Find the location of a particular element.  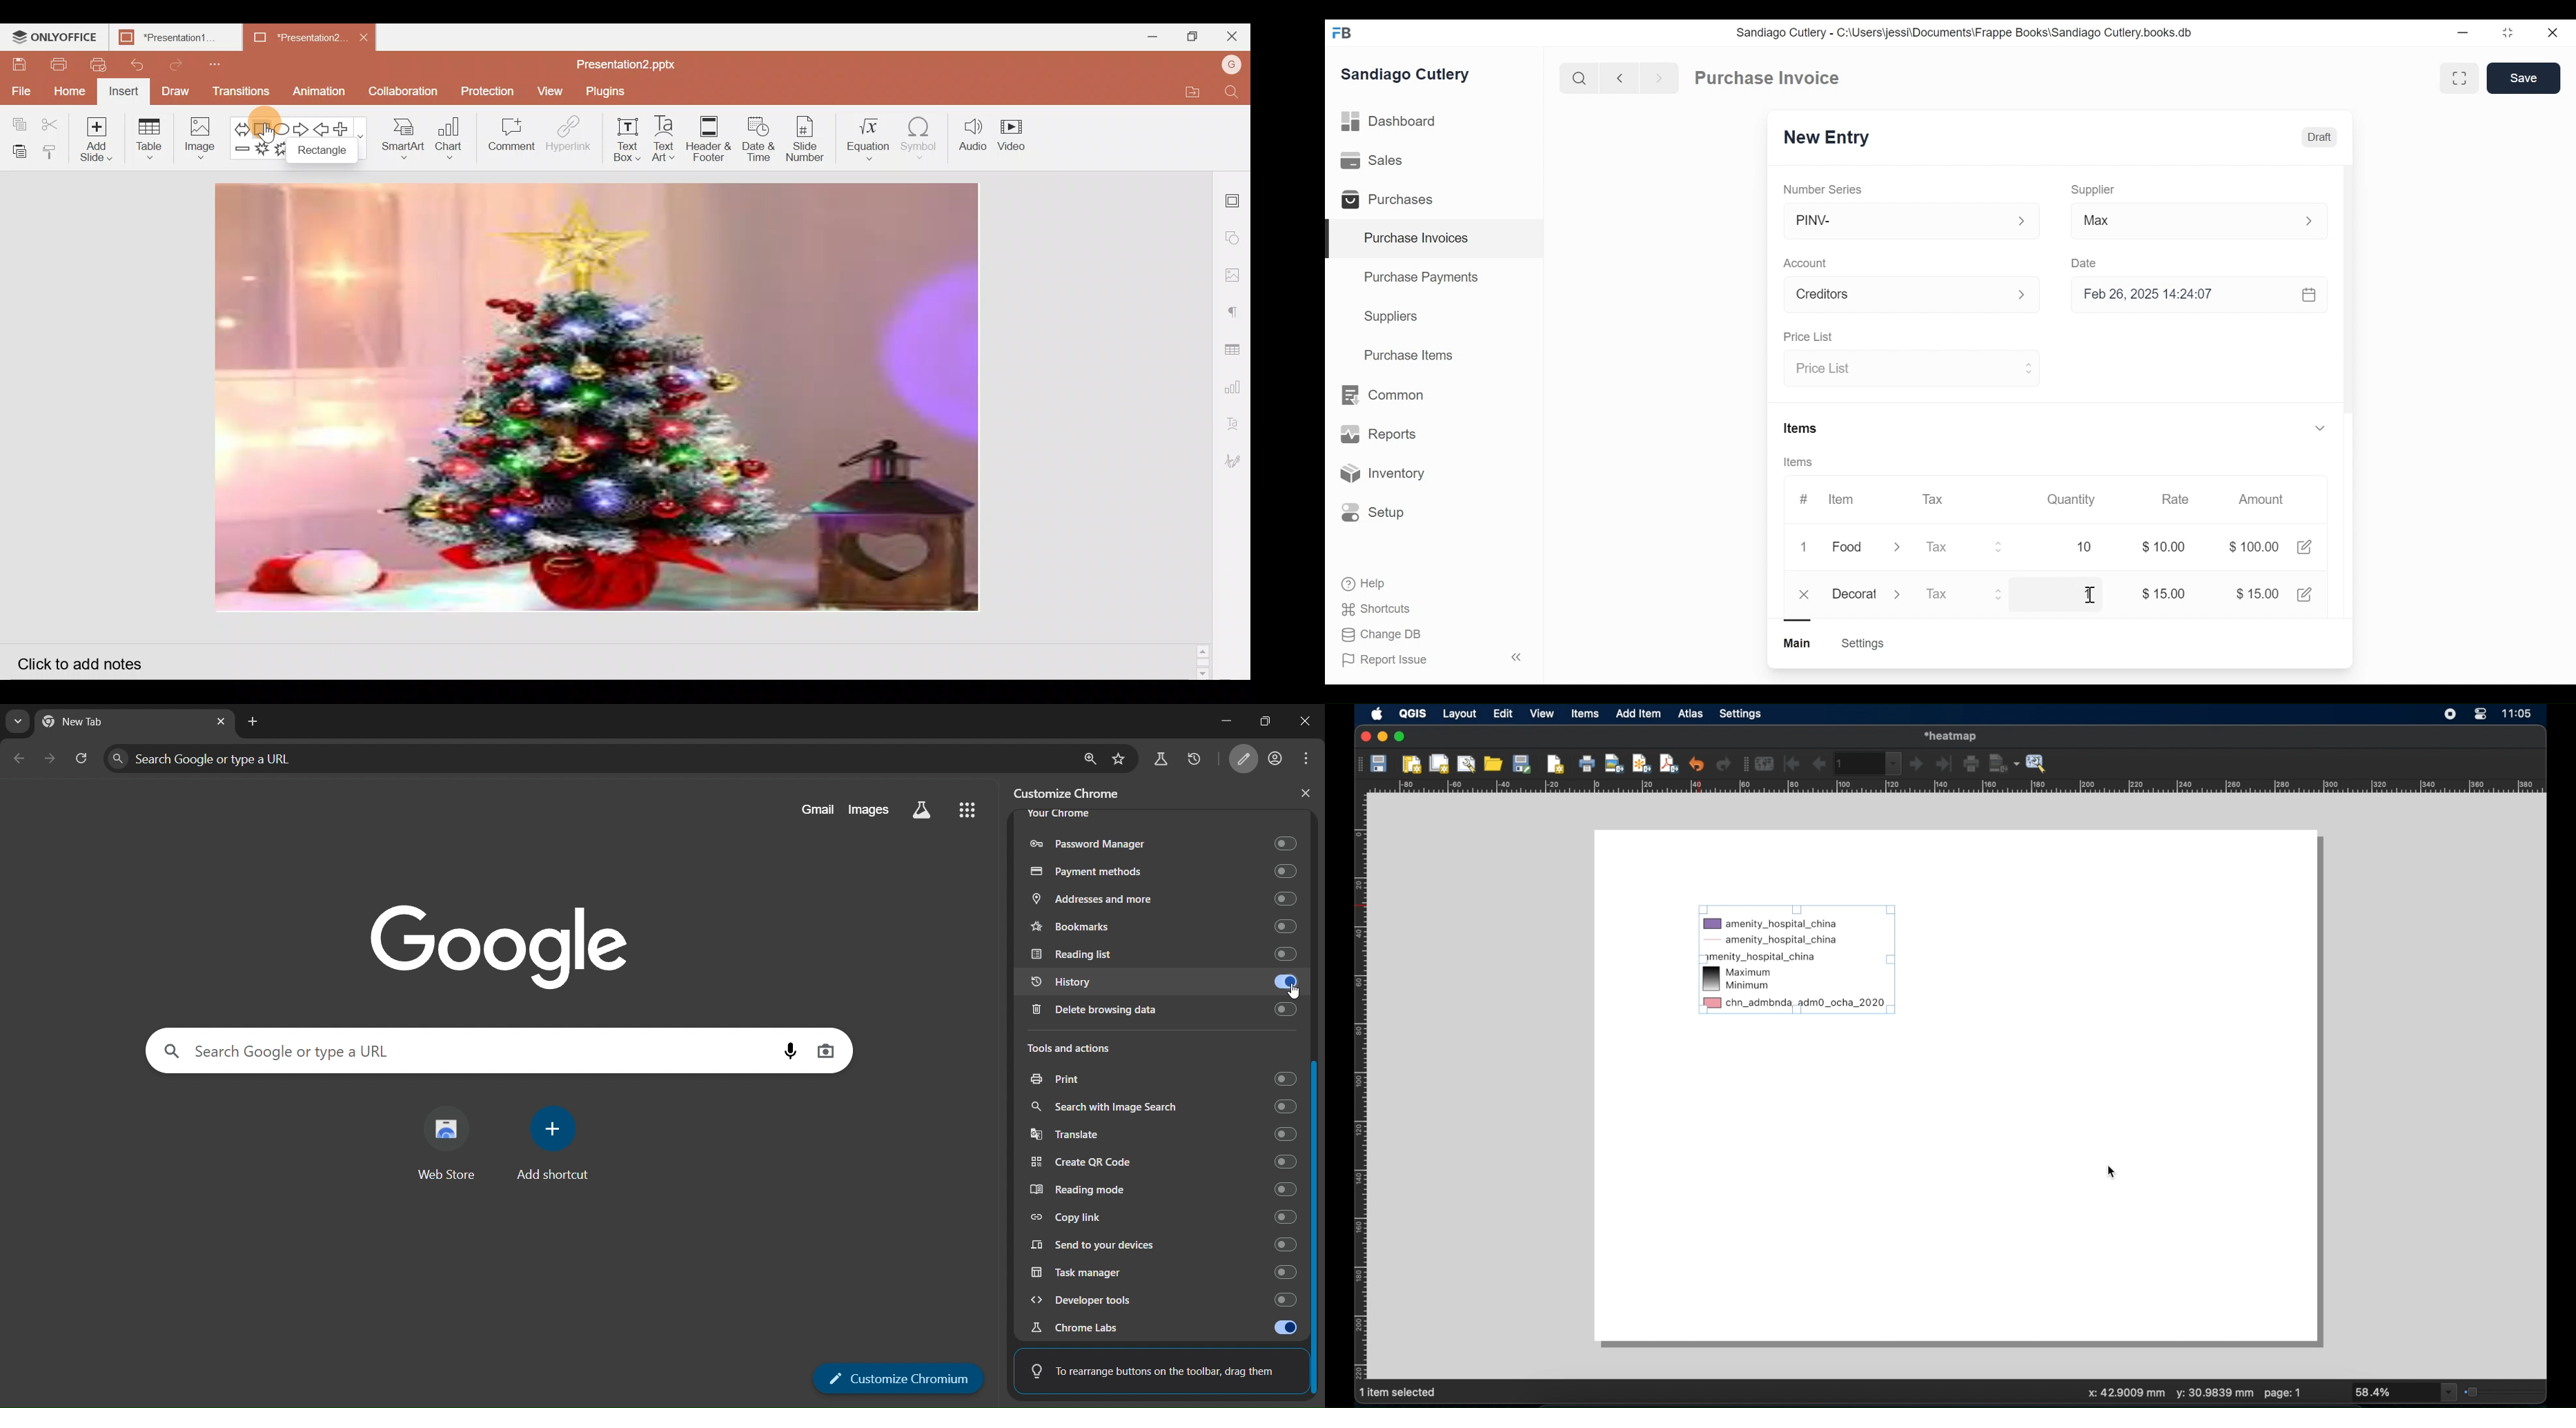

Date & time is located at coordinates (759, 138).